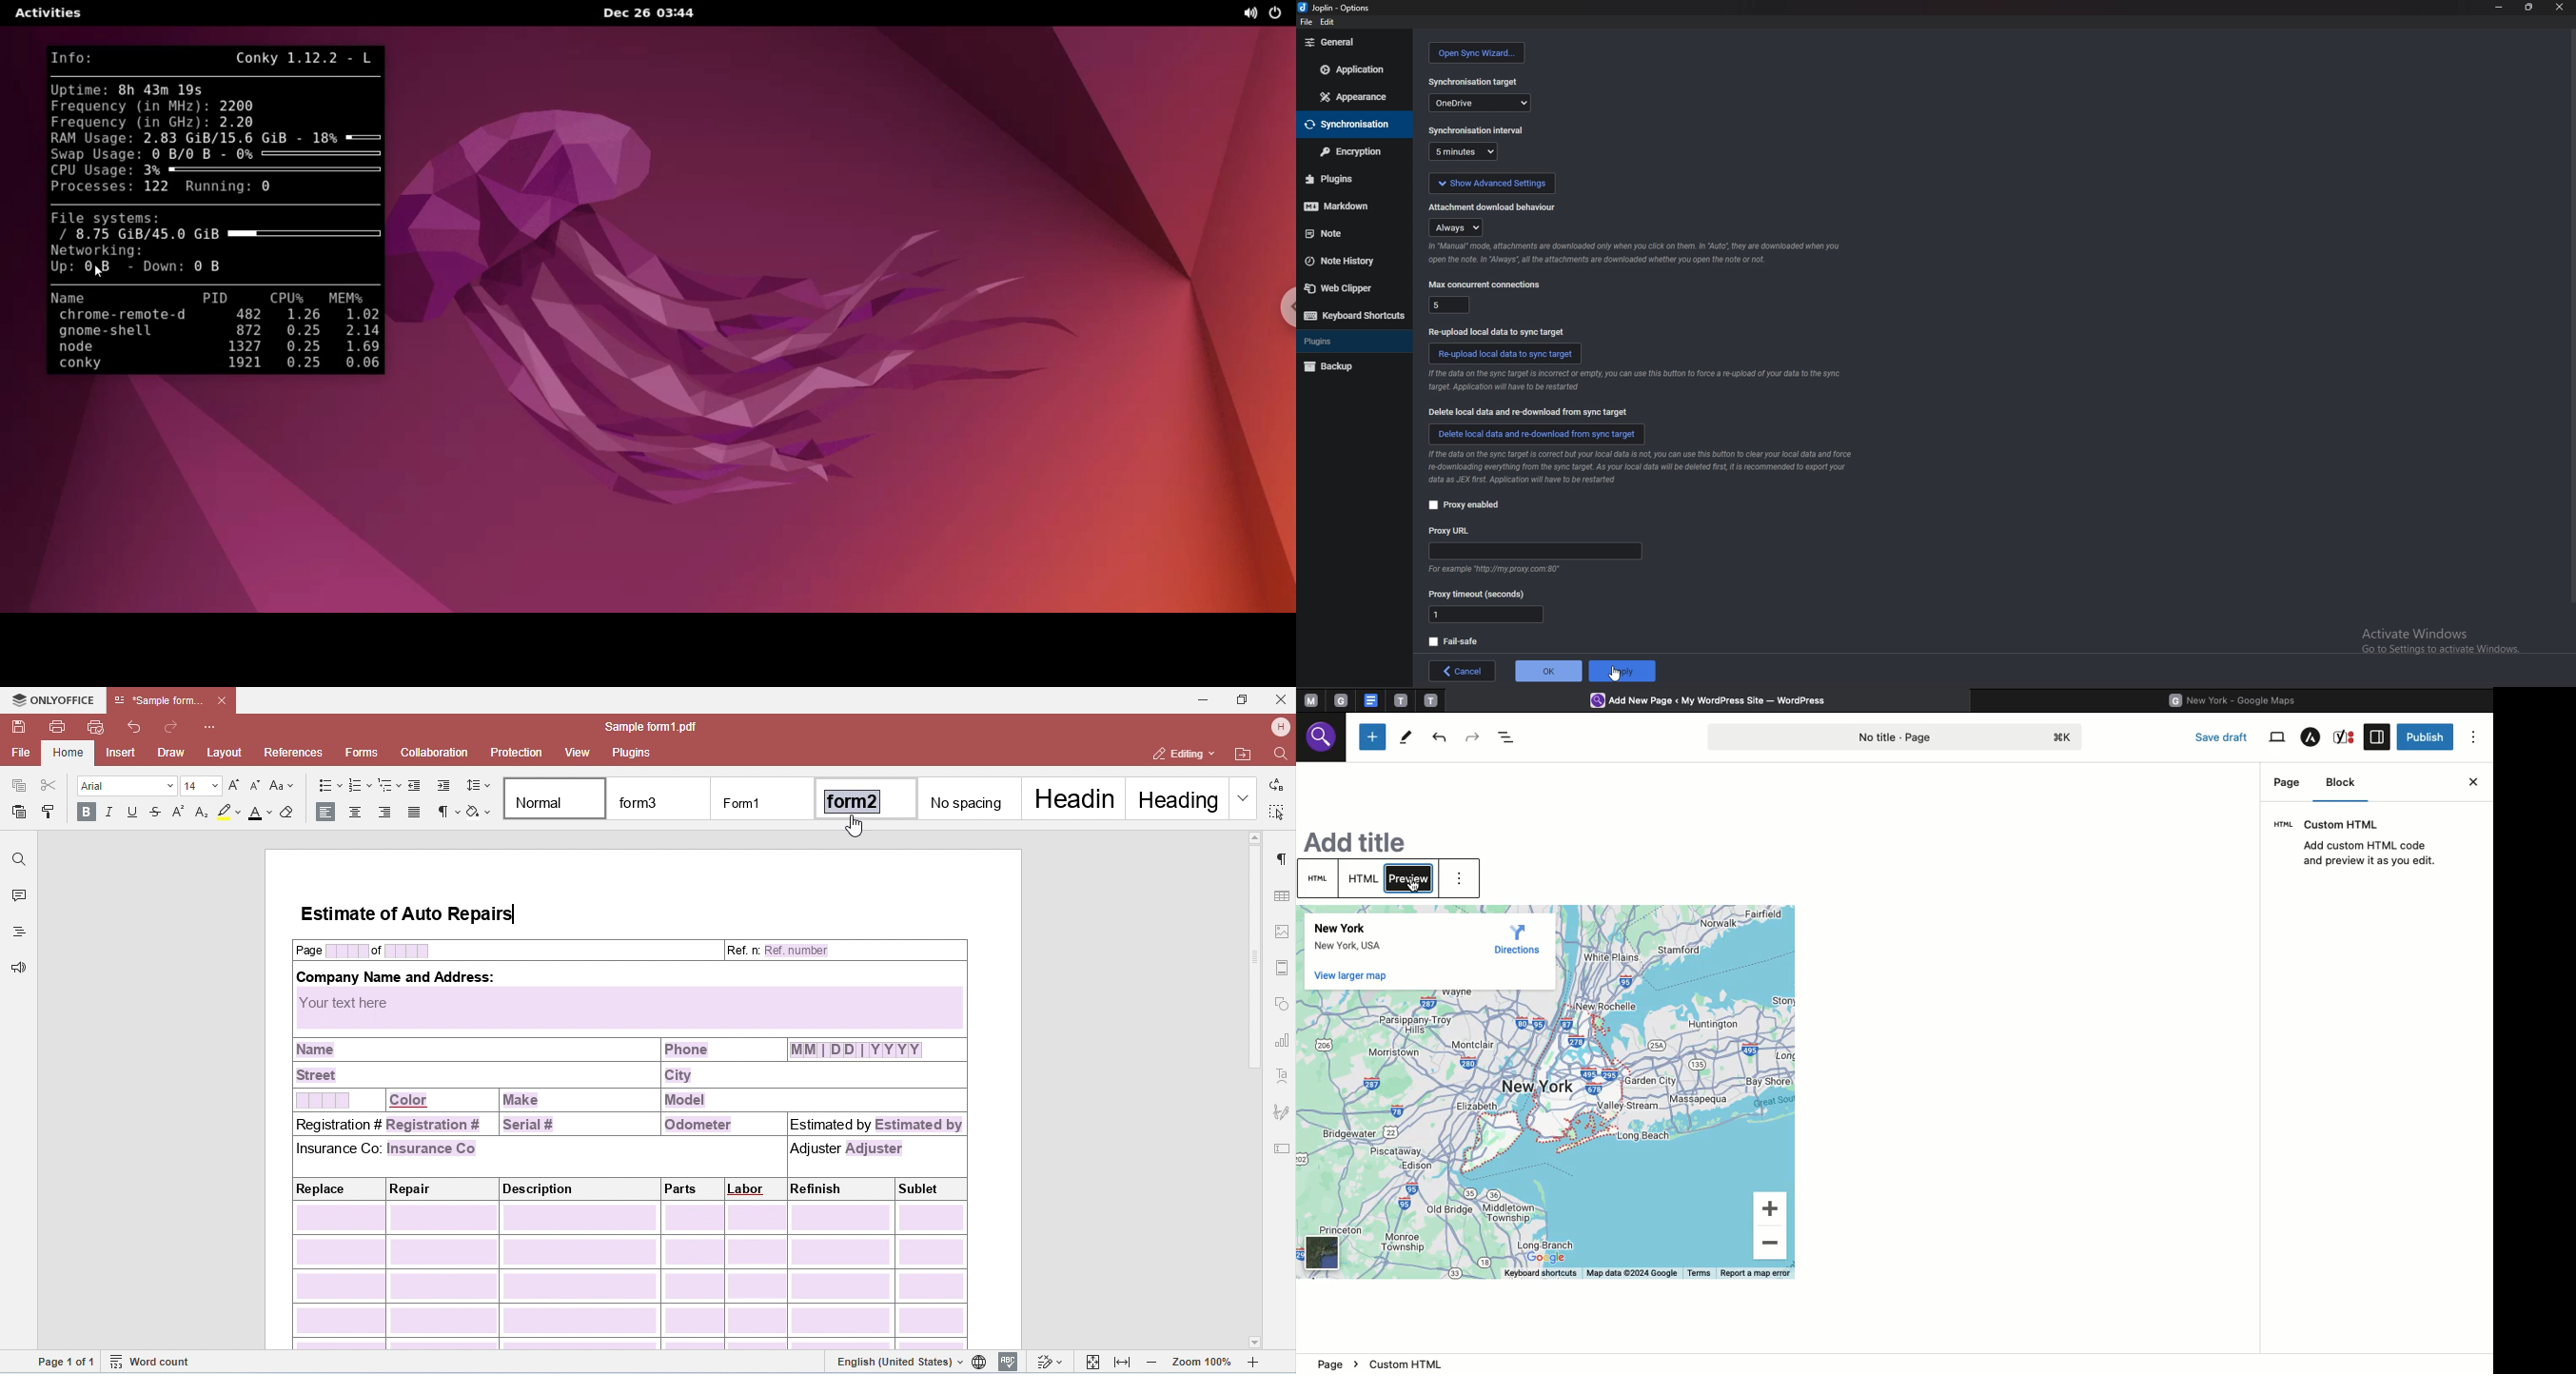 This screenshot has width=2576, height=1400. What do you see at coordinates (1476, 53) in the screenshot?
I see `open sync wizard` at bounding box center [1476, 53].